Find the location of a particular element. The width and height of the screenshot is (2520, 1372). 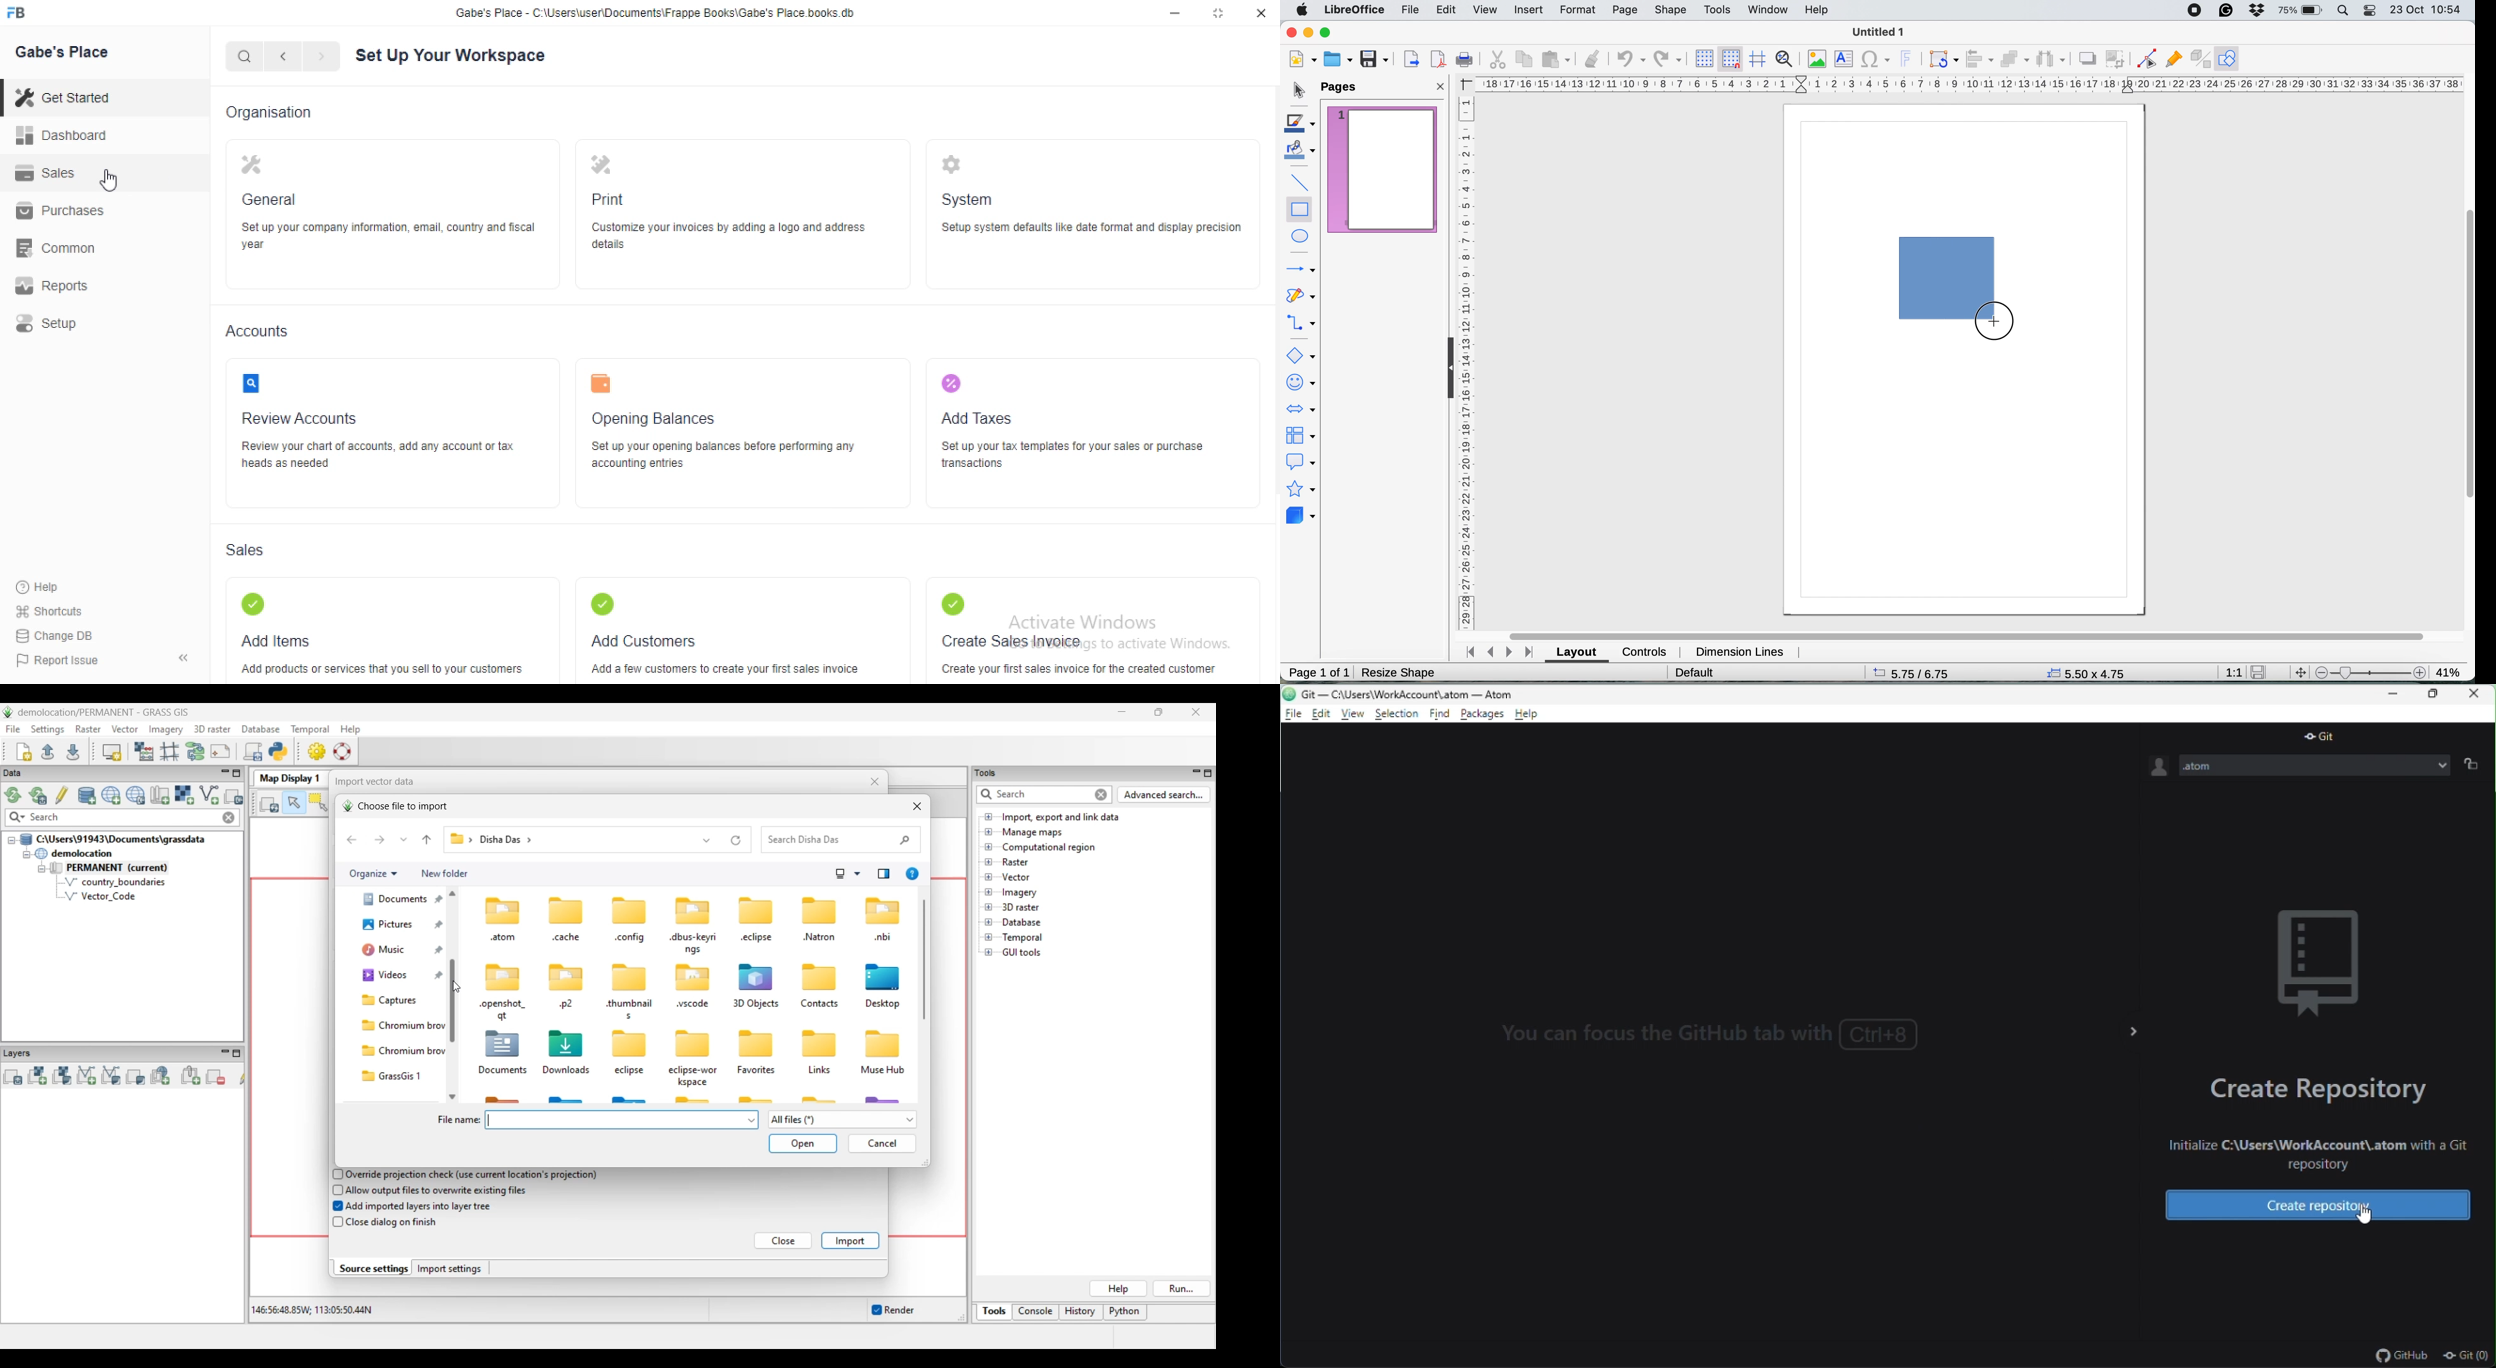

sales is located at coordinates (48, 172).